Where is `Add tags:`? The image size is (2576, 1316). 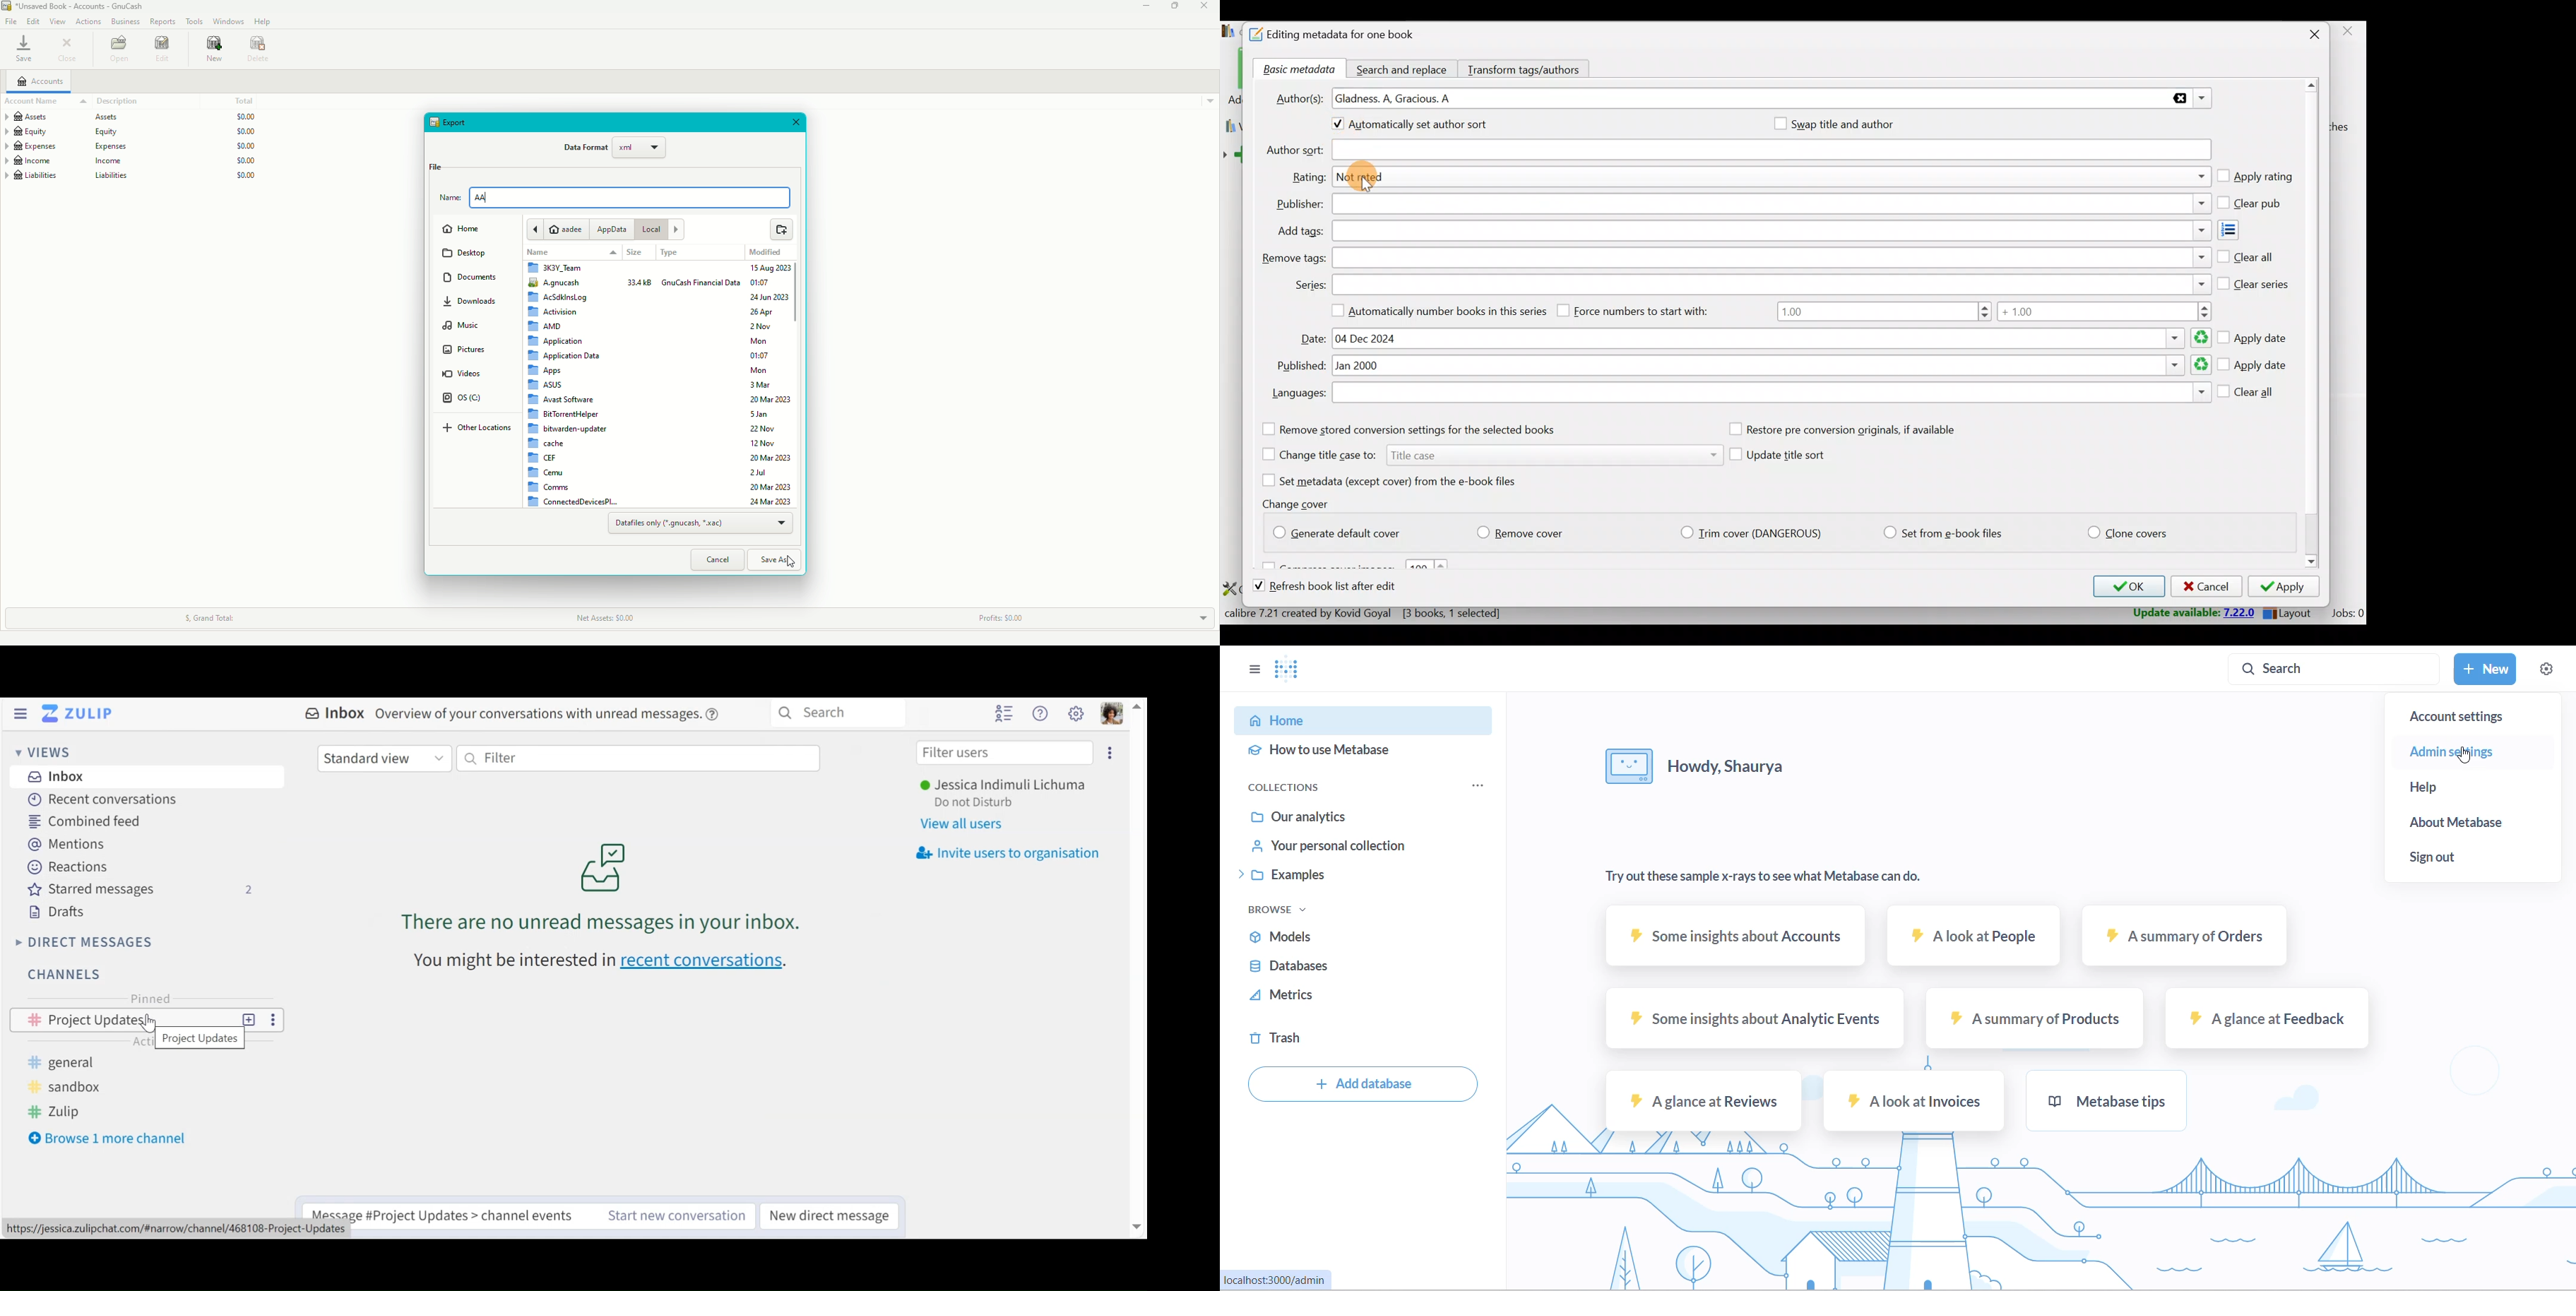
Add tags: is located at coordinates (1300, 231).